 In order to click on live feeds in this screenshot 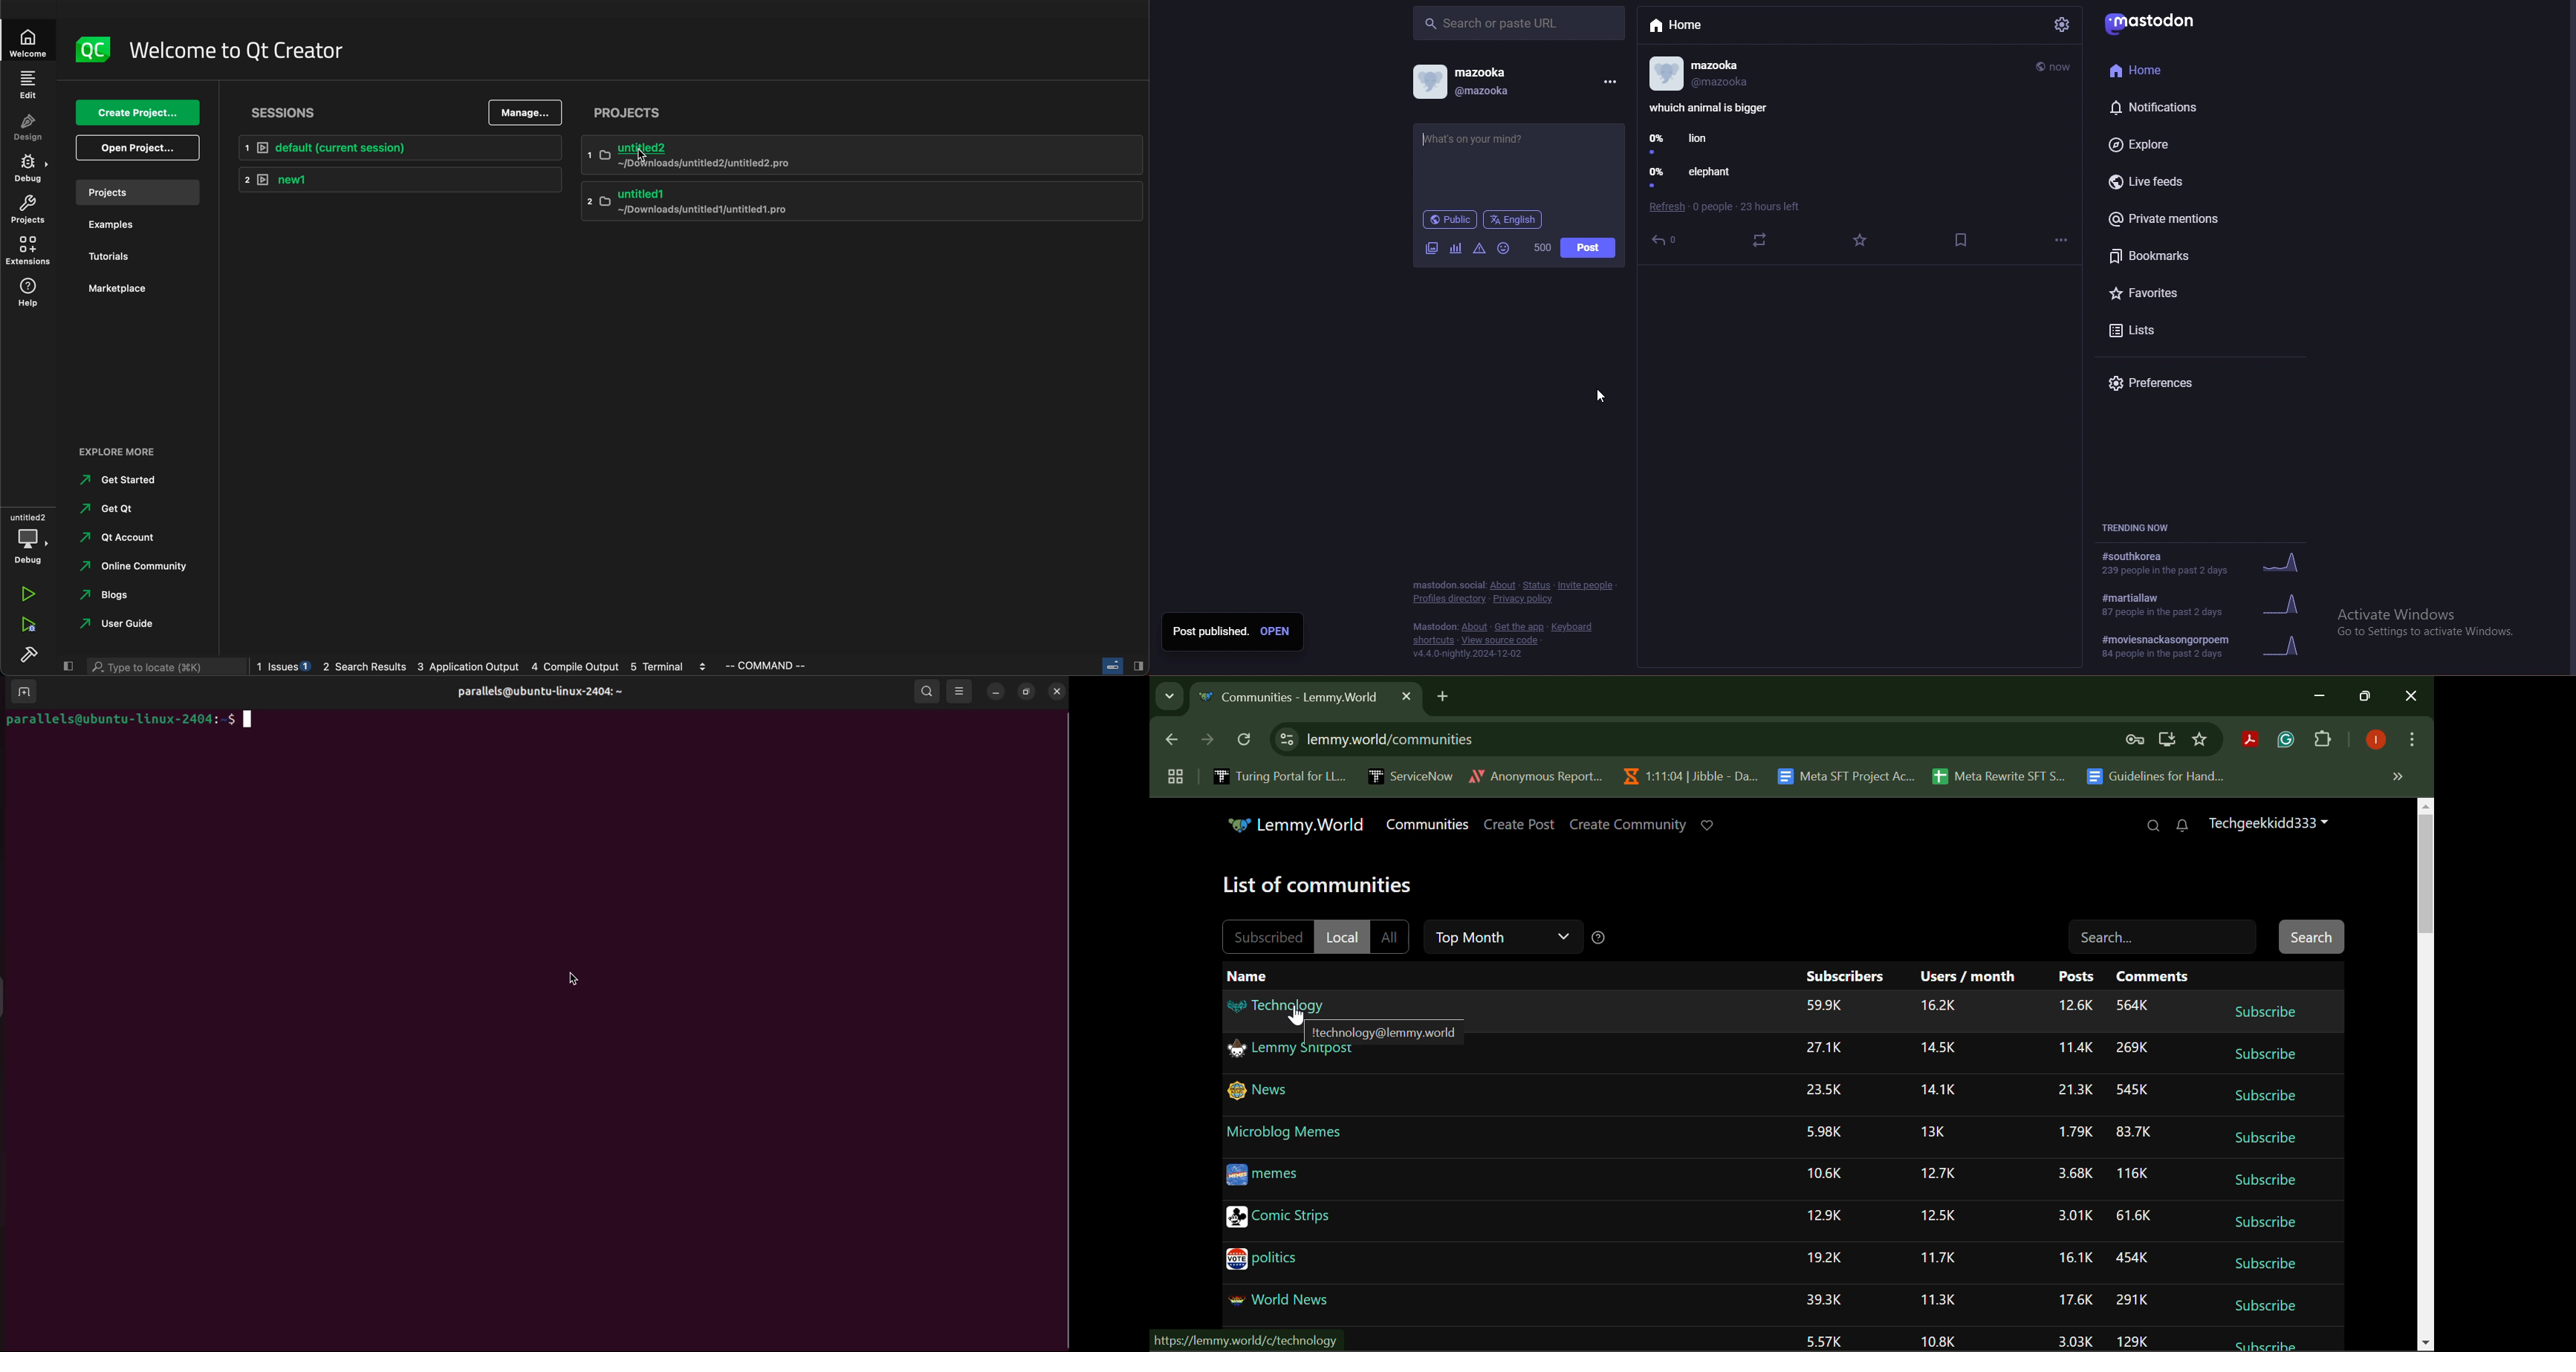, I will do `click(2154, 182)`.